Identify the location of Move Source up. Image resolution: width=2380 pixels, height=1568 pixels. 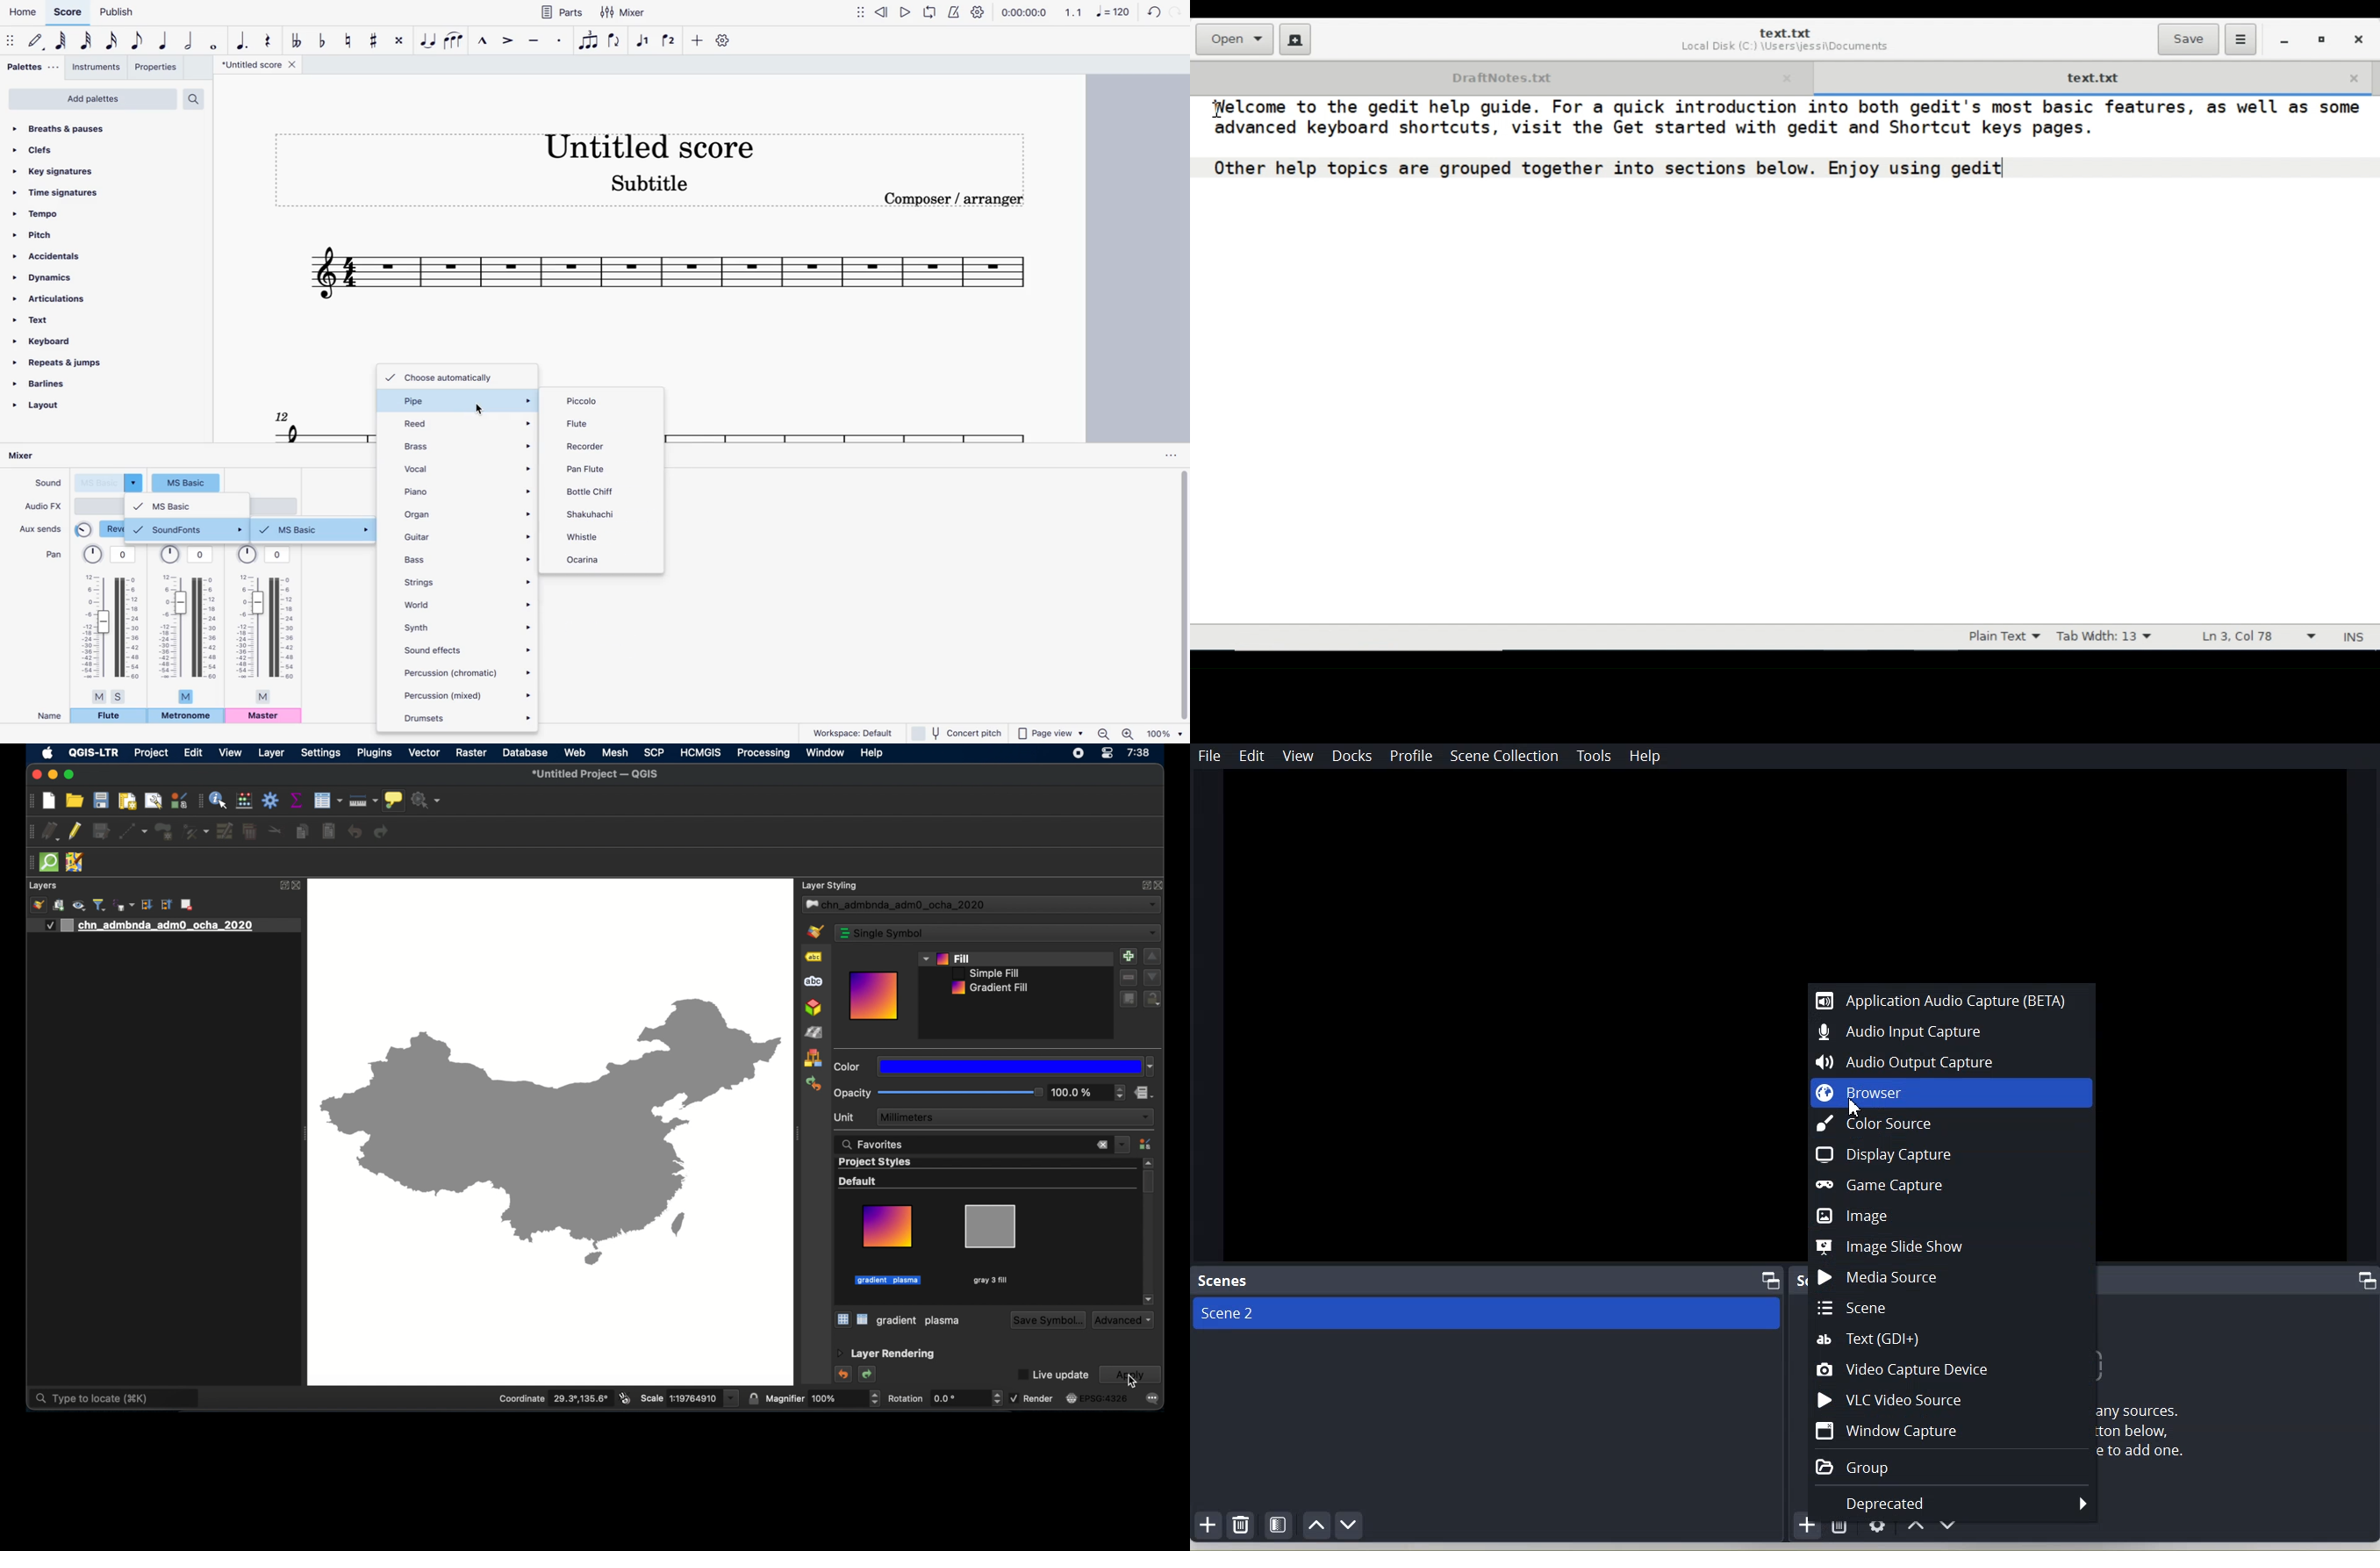
(1914, 1528).